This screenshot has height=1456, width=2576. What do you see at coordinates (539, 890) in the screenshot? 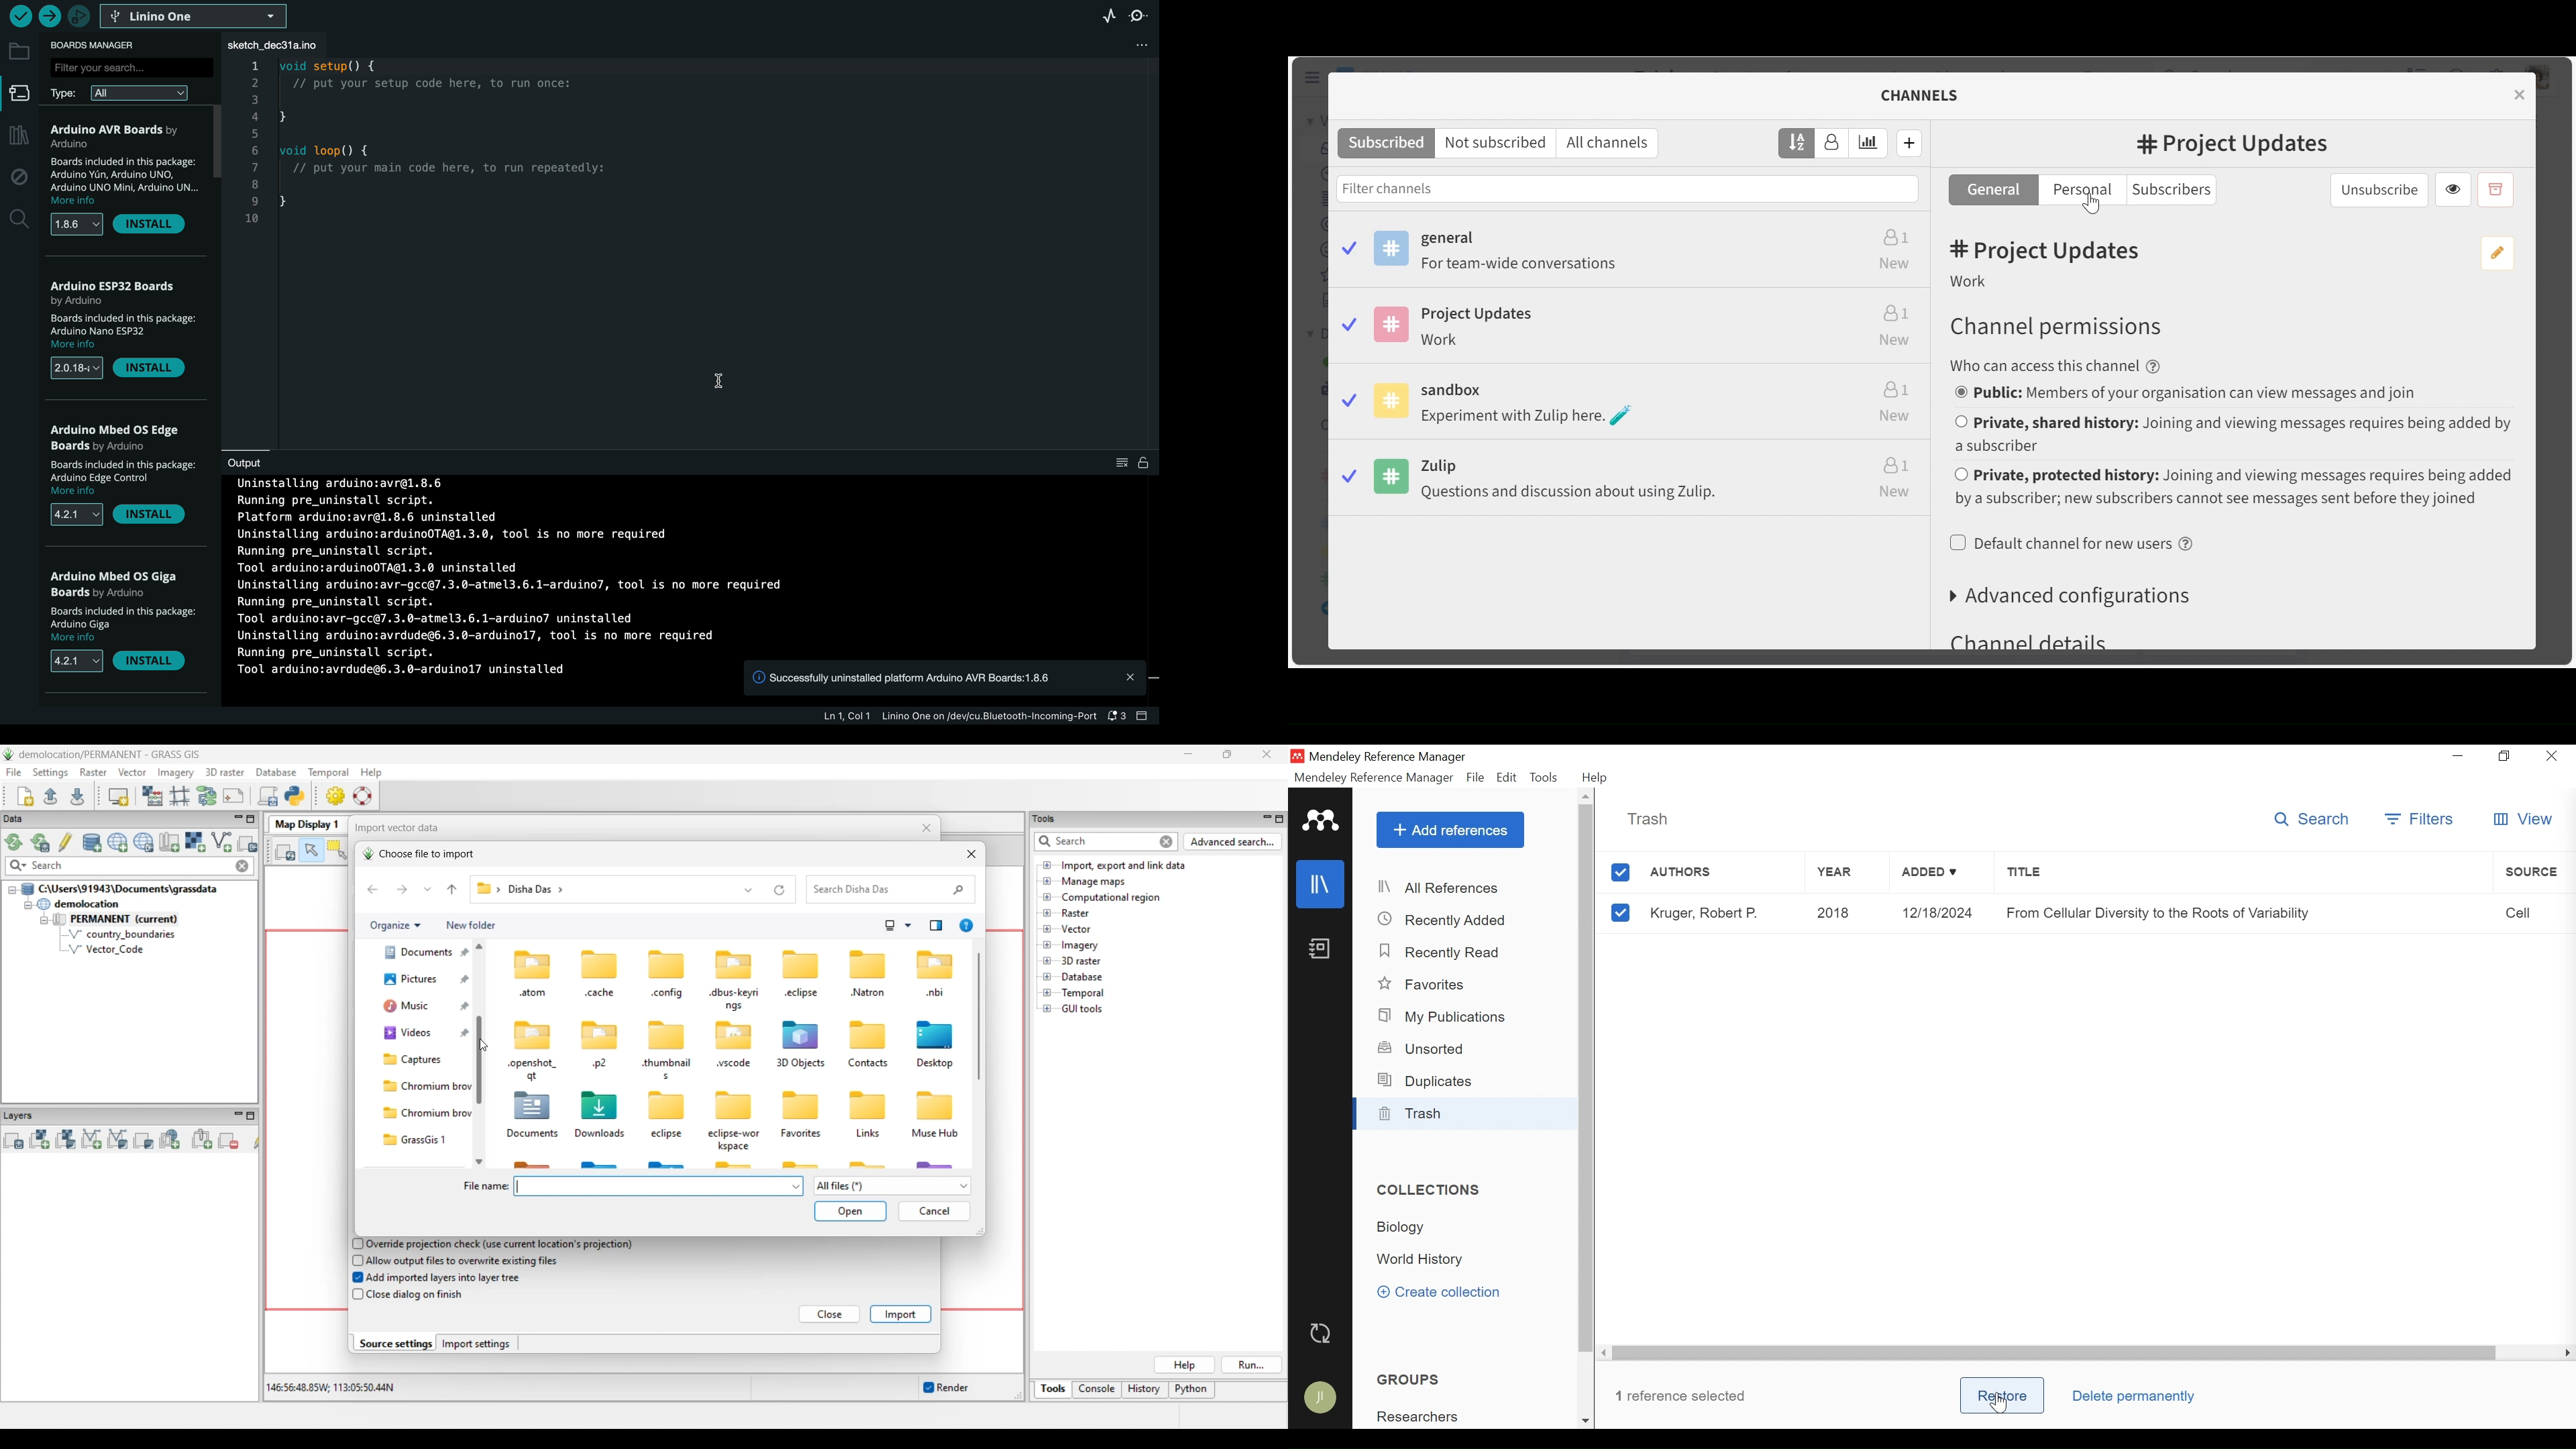
I see `disha das` at bounding box center [539, 890].